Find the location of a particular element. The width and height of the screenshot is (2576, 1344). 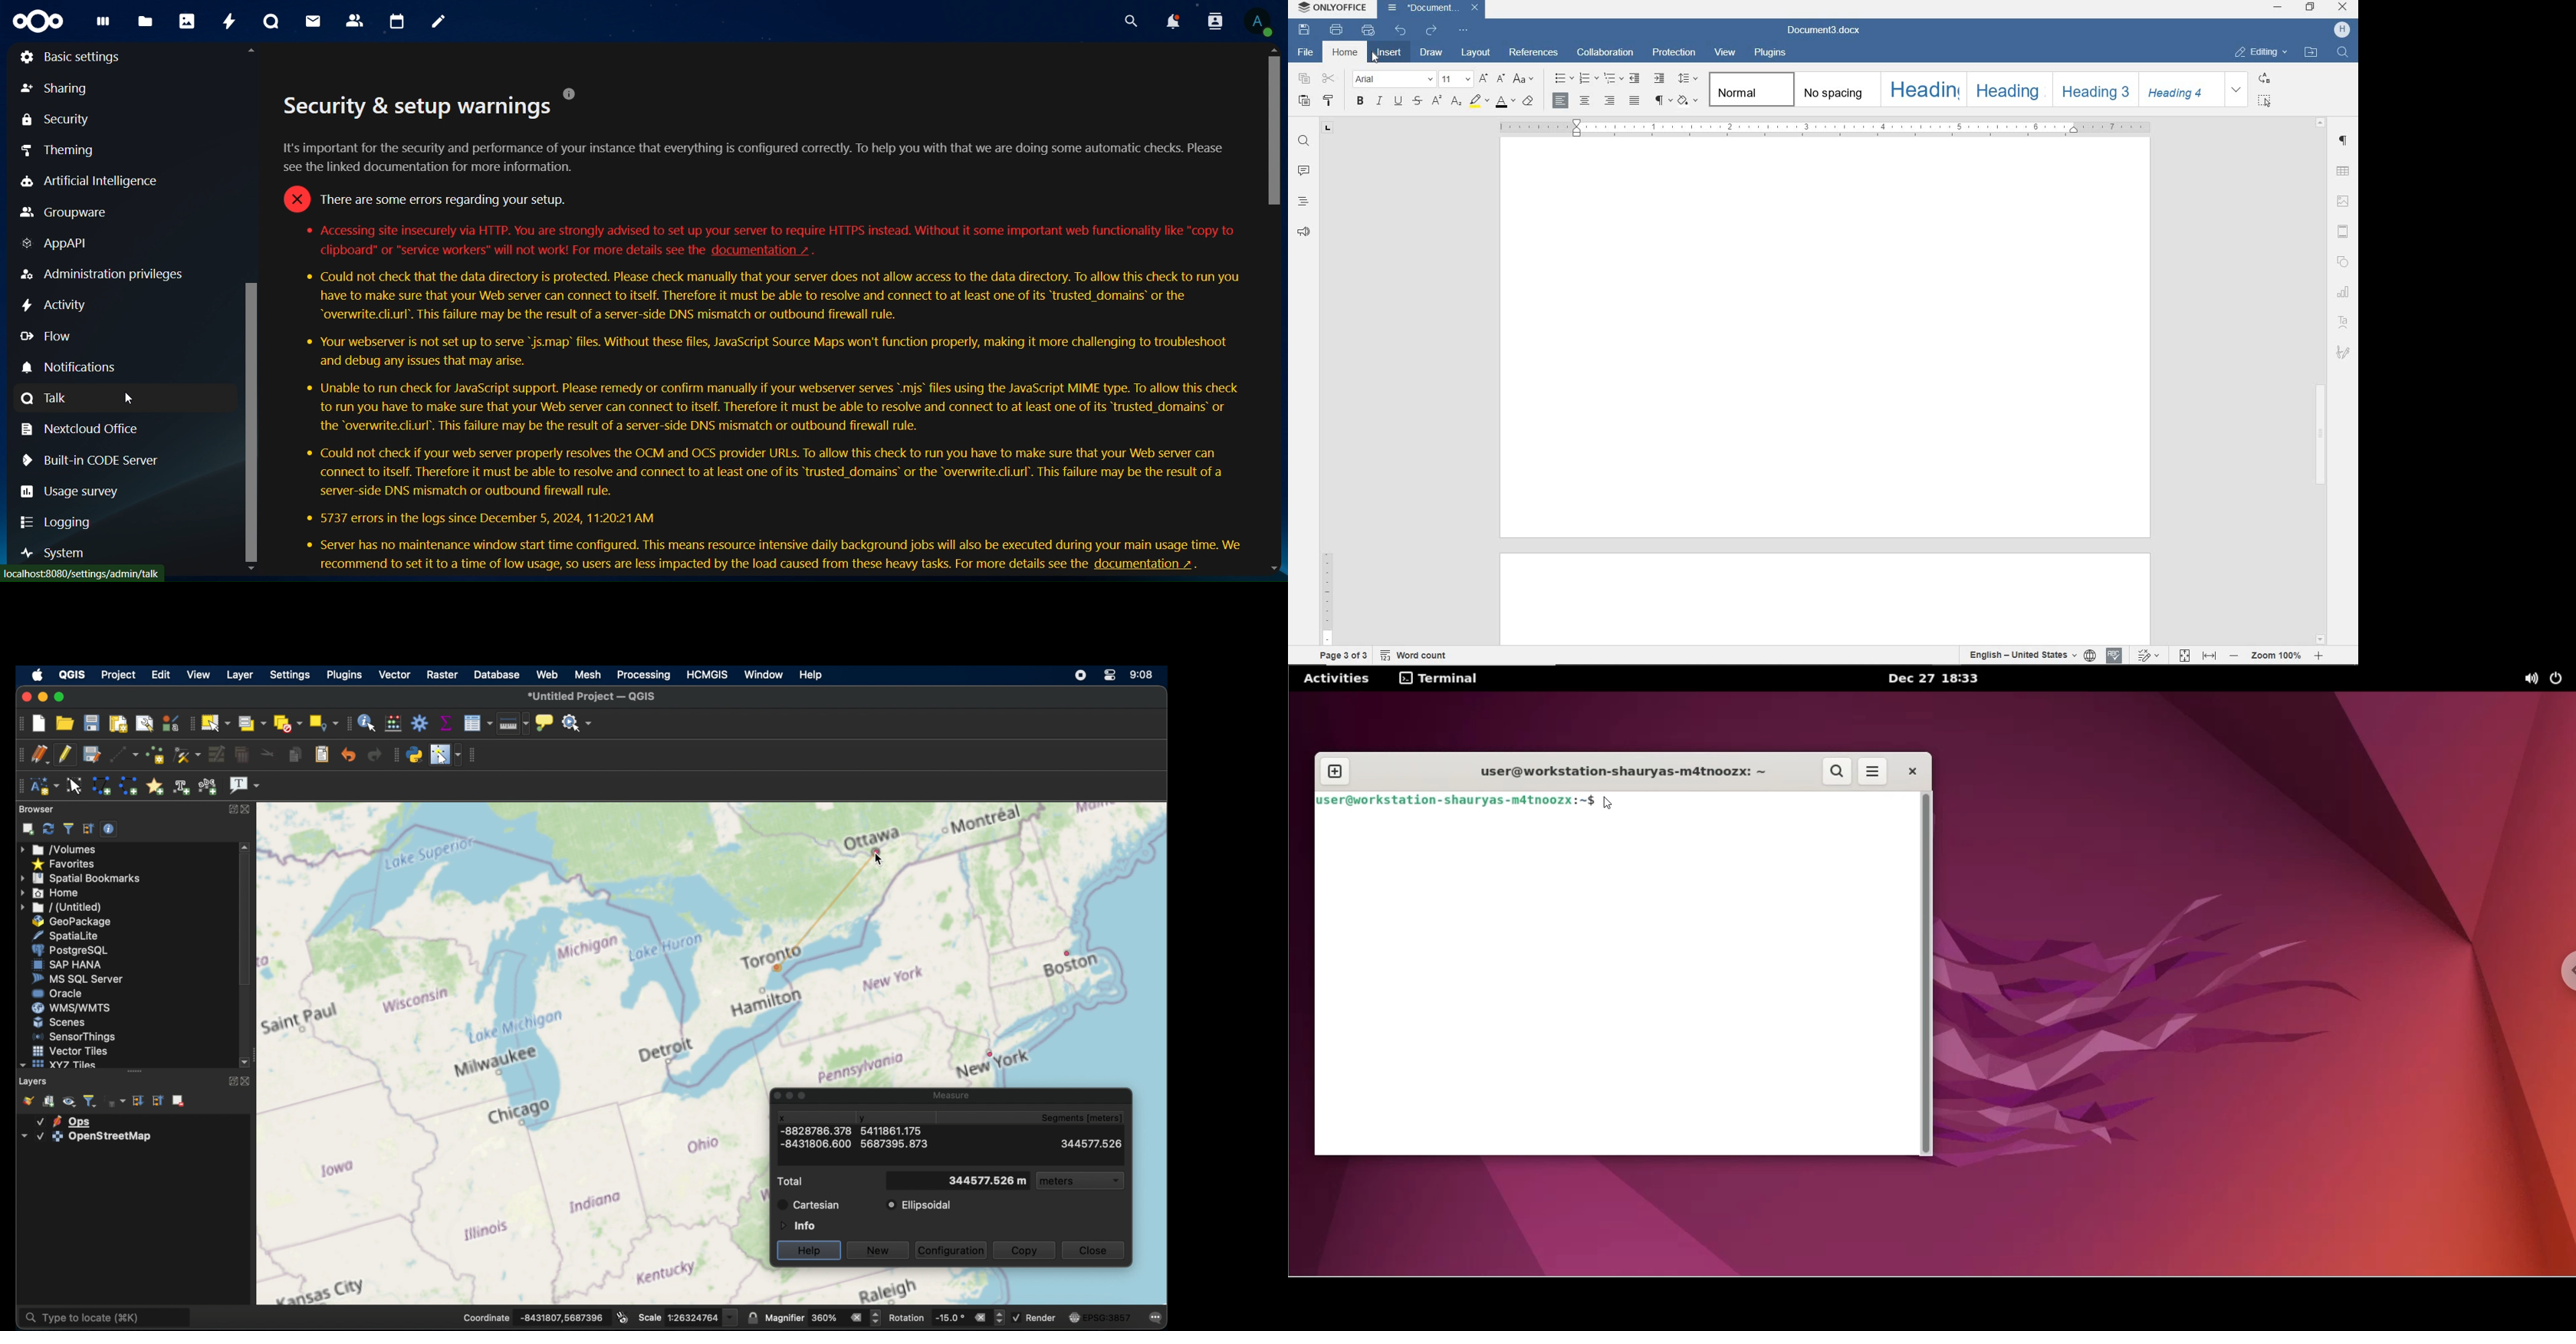

usage is located at coordinates (80, 491).